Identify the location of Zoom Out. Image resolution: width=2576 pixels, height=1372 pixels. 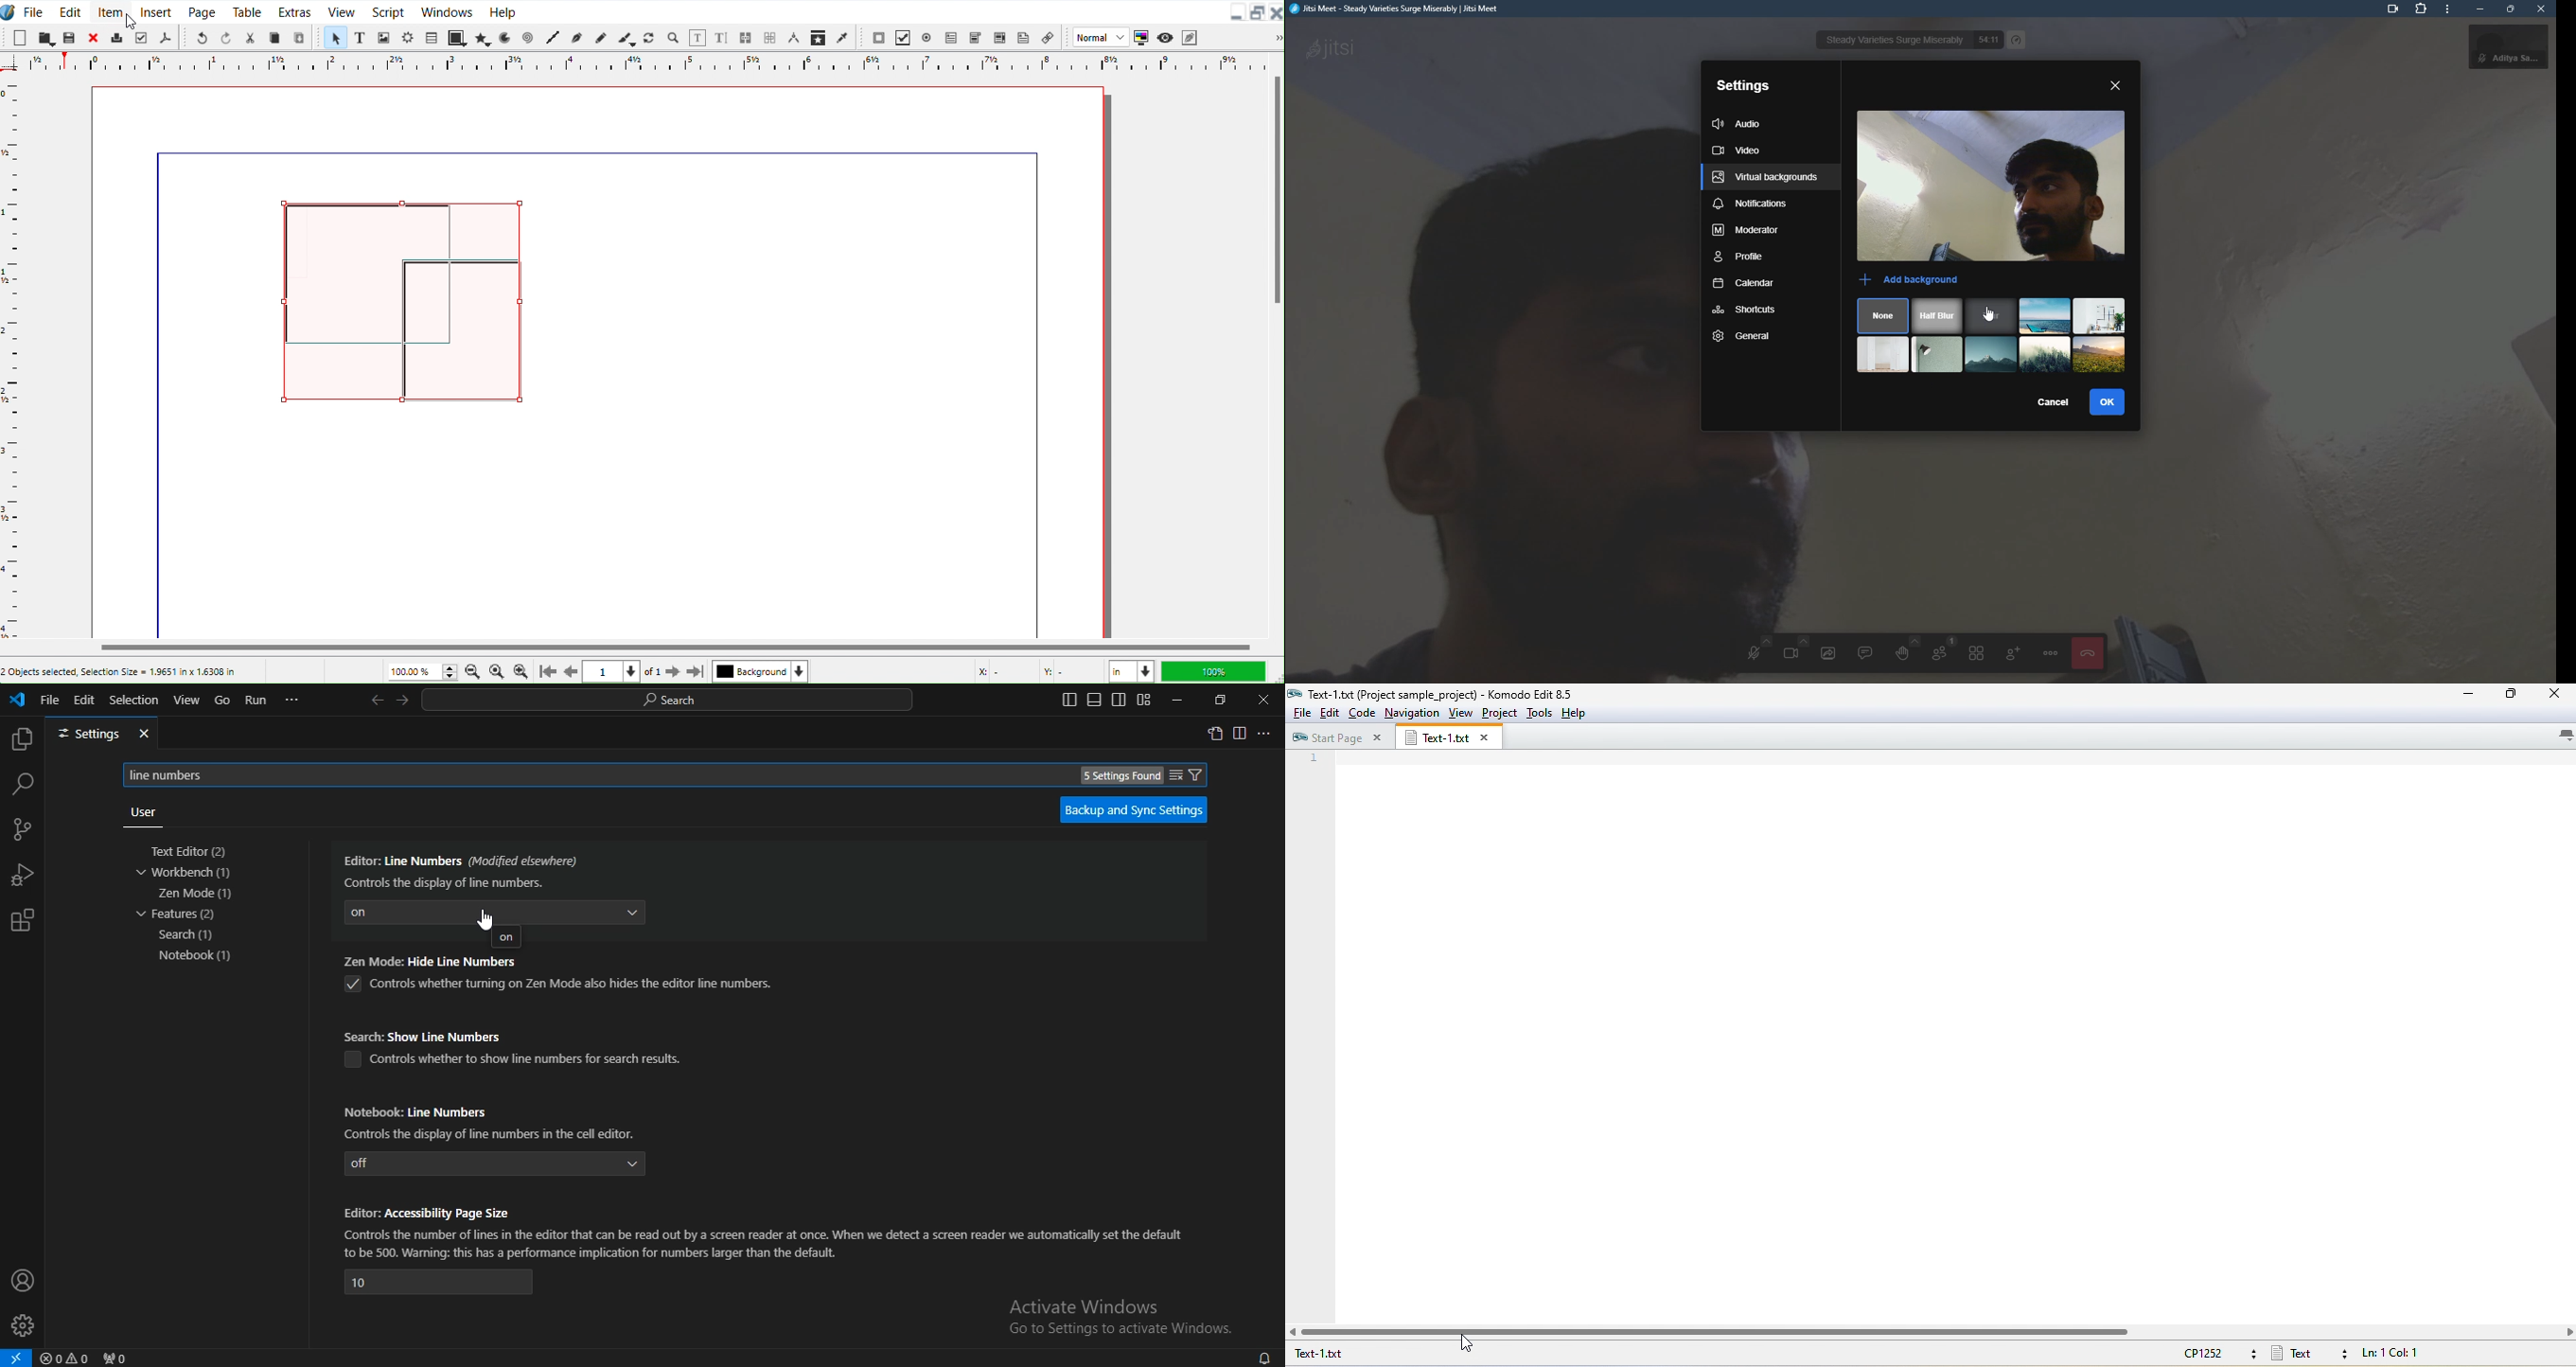
(473, 671).